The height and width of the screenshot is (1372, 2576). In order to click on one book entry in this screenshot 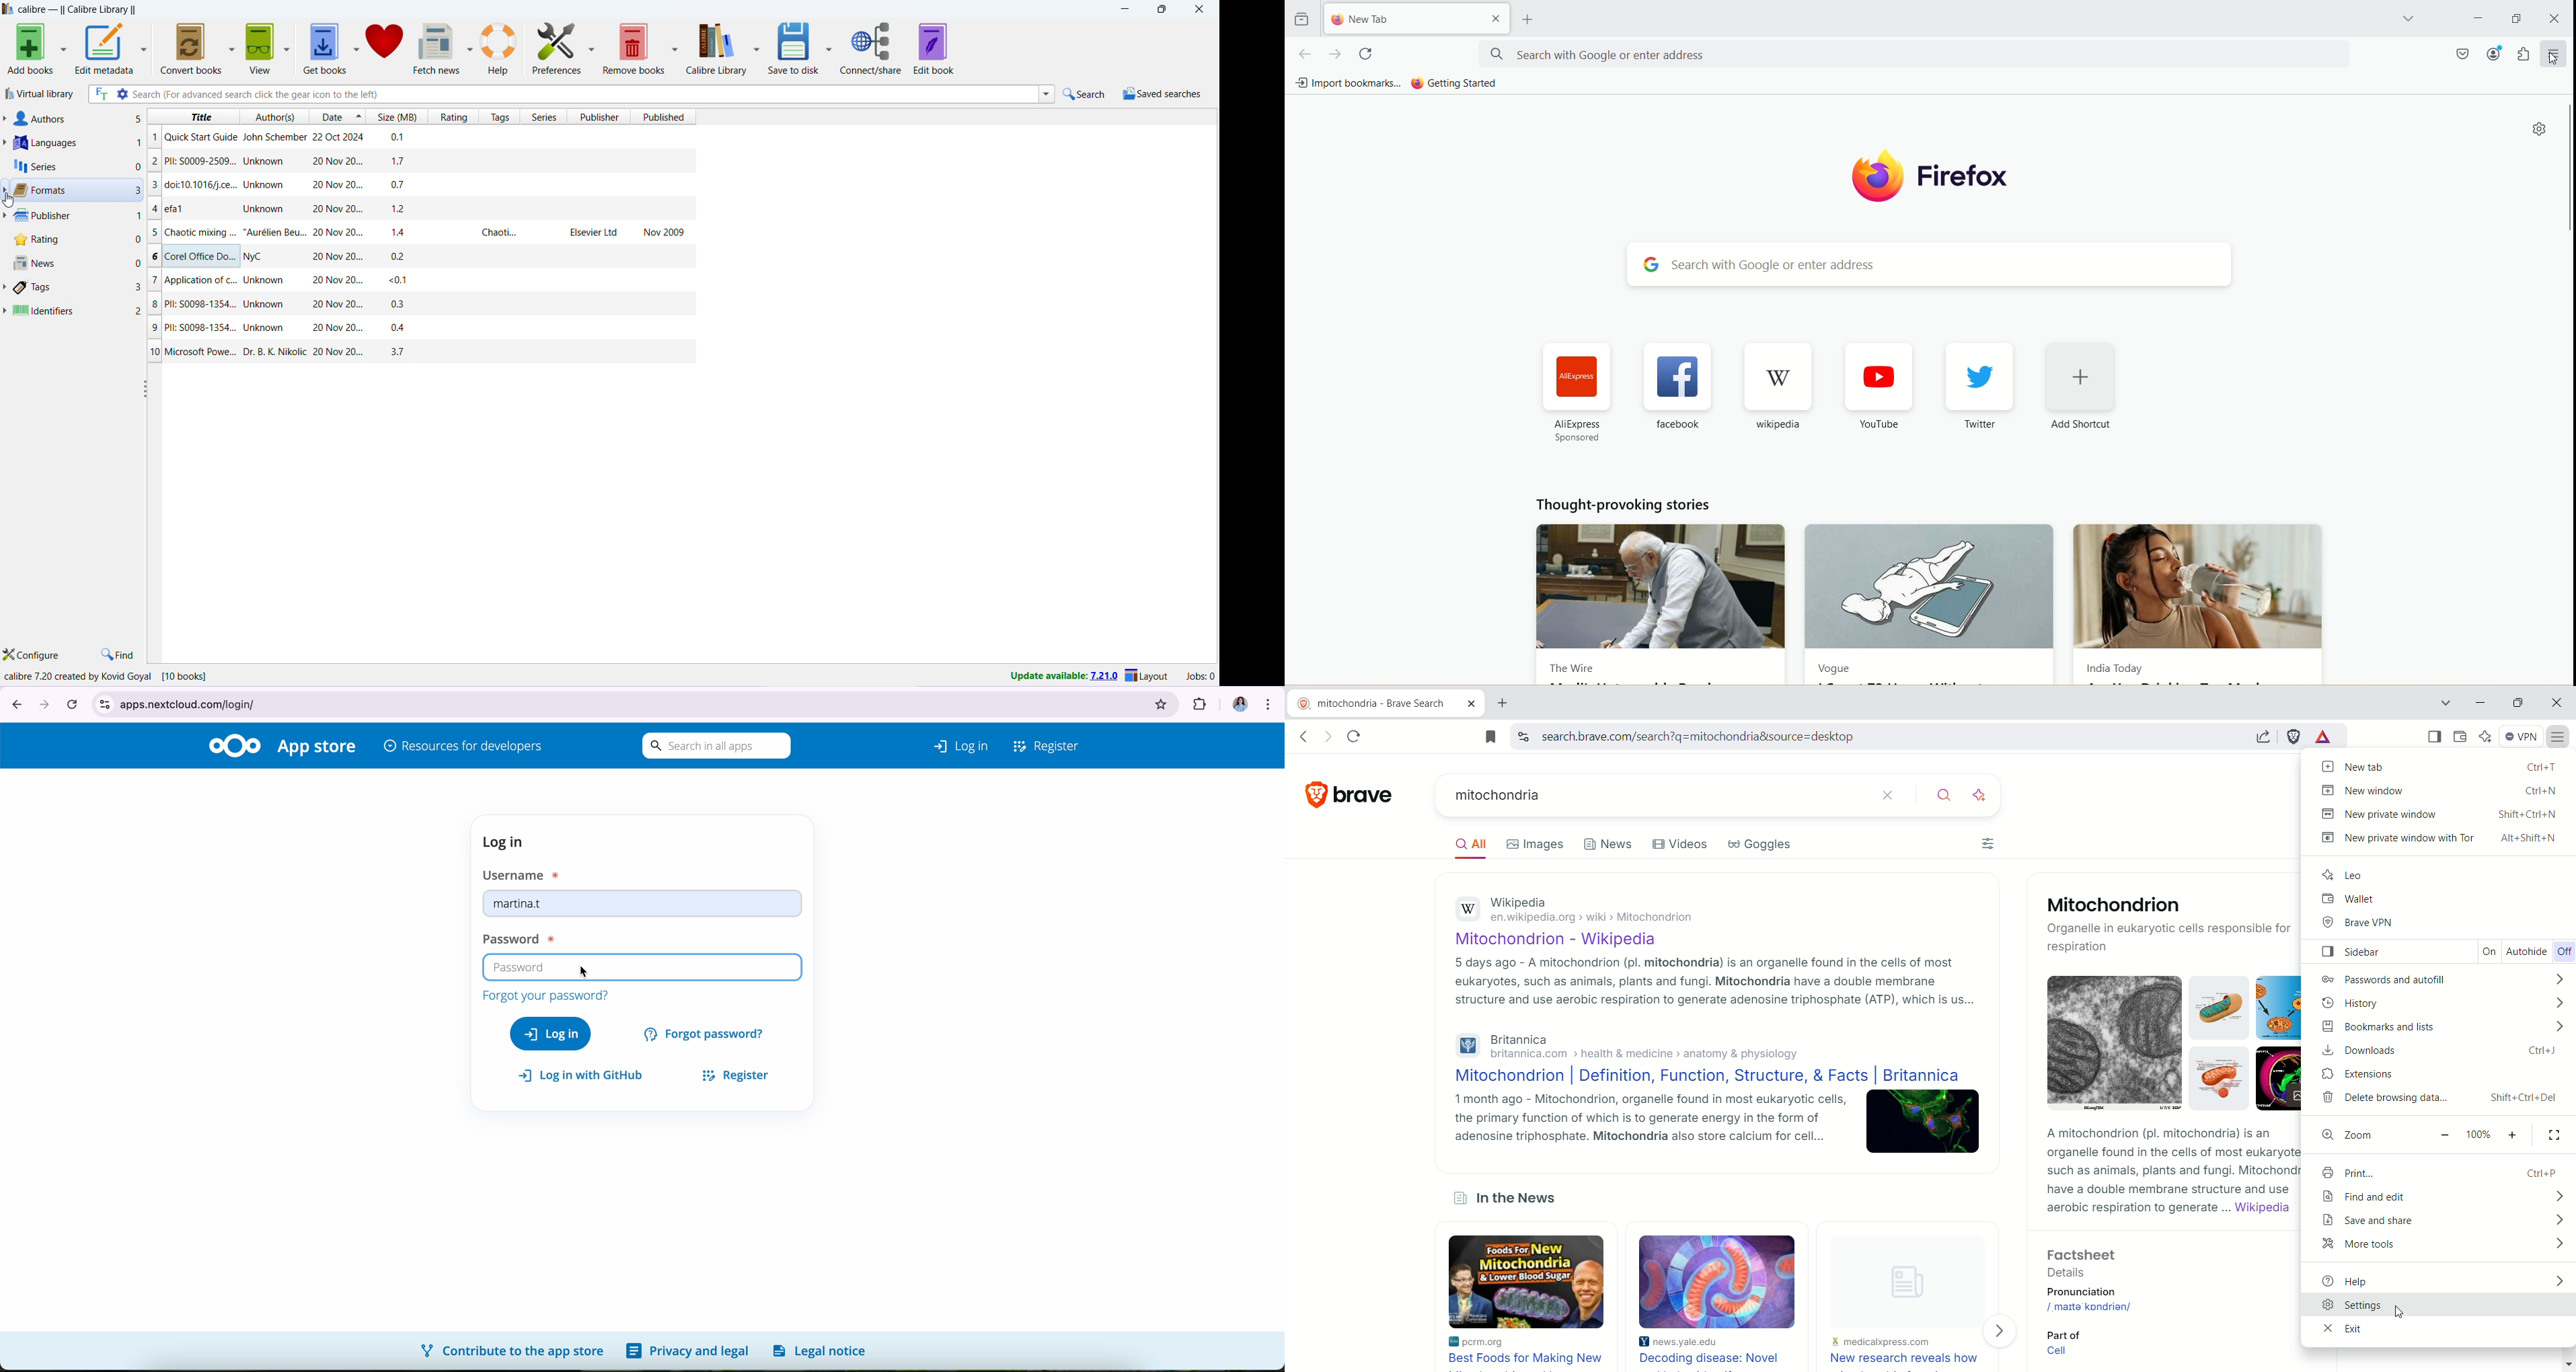, I will do `click(414, 184)`.